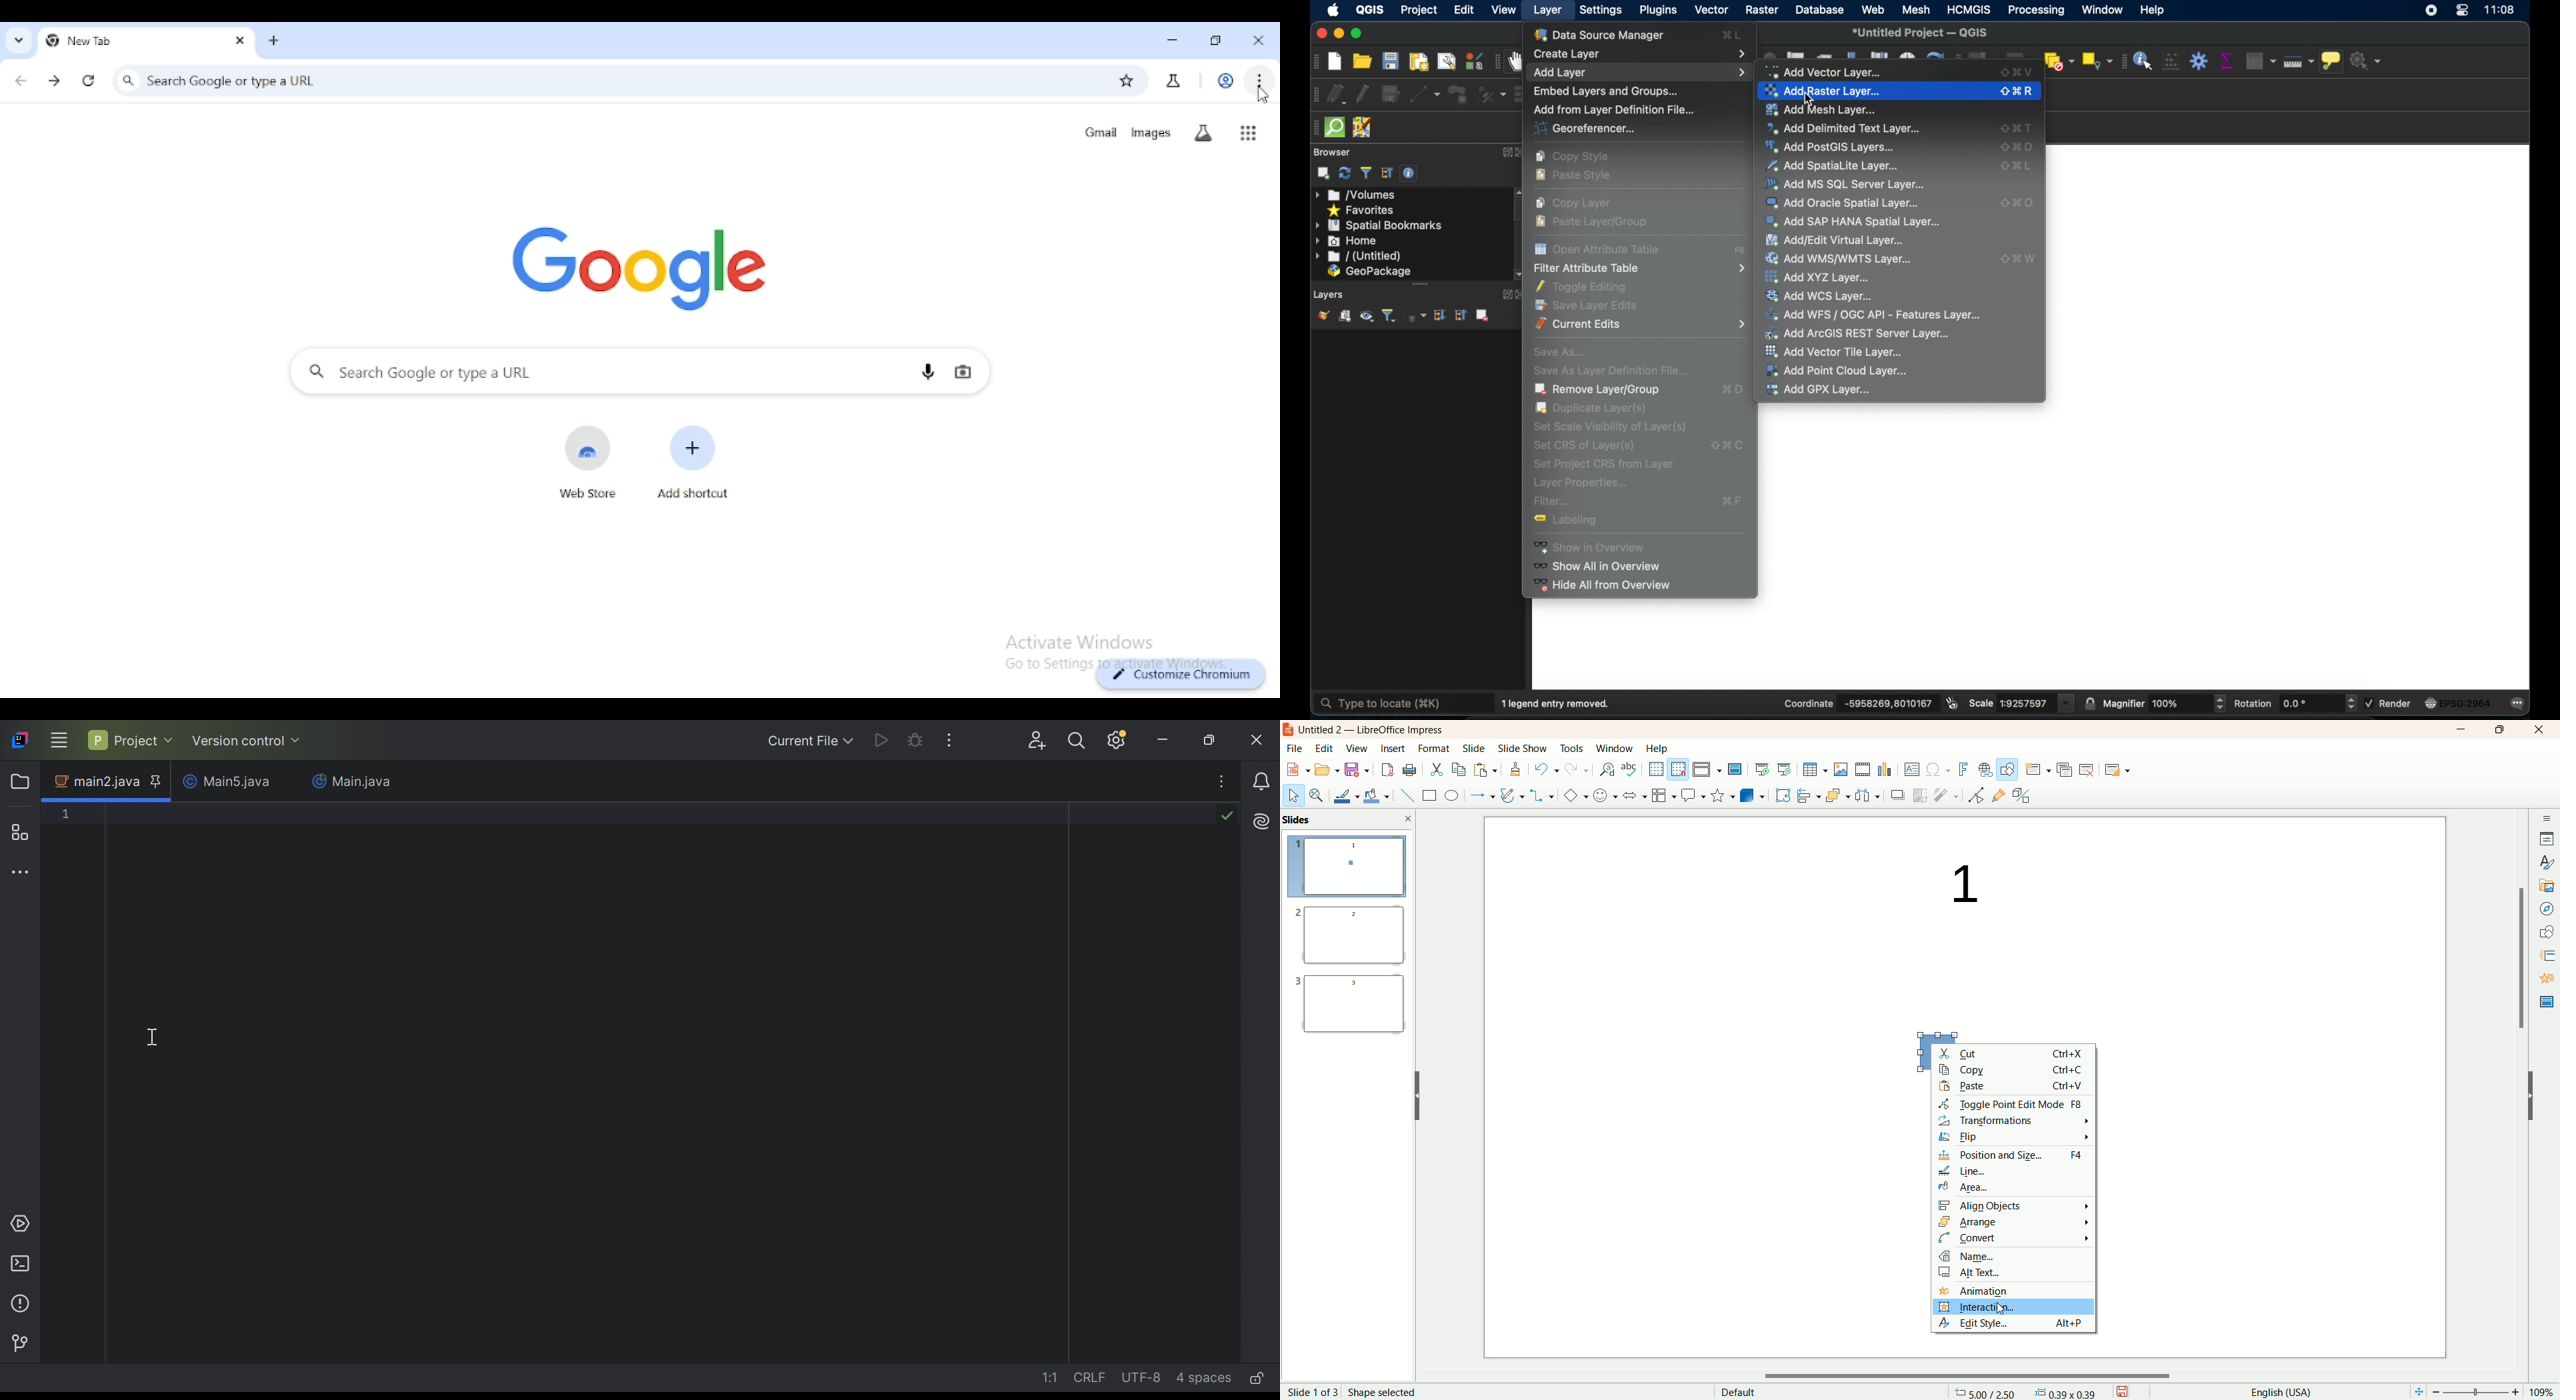  I want to click on clone formatting, so click(1514, 770).